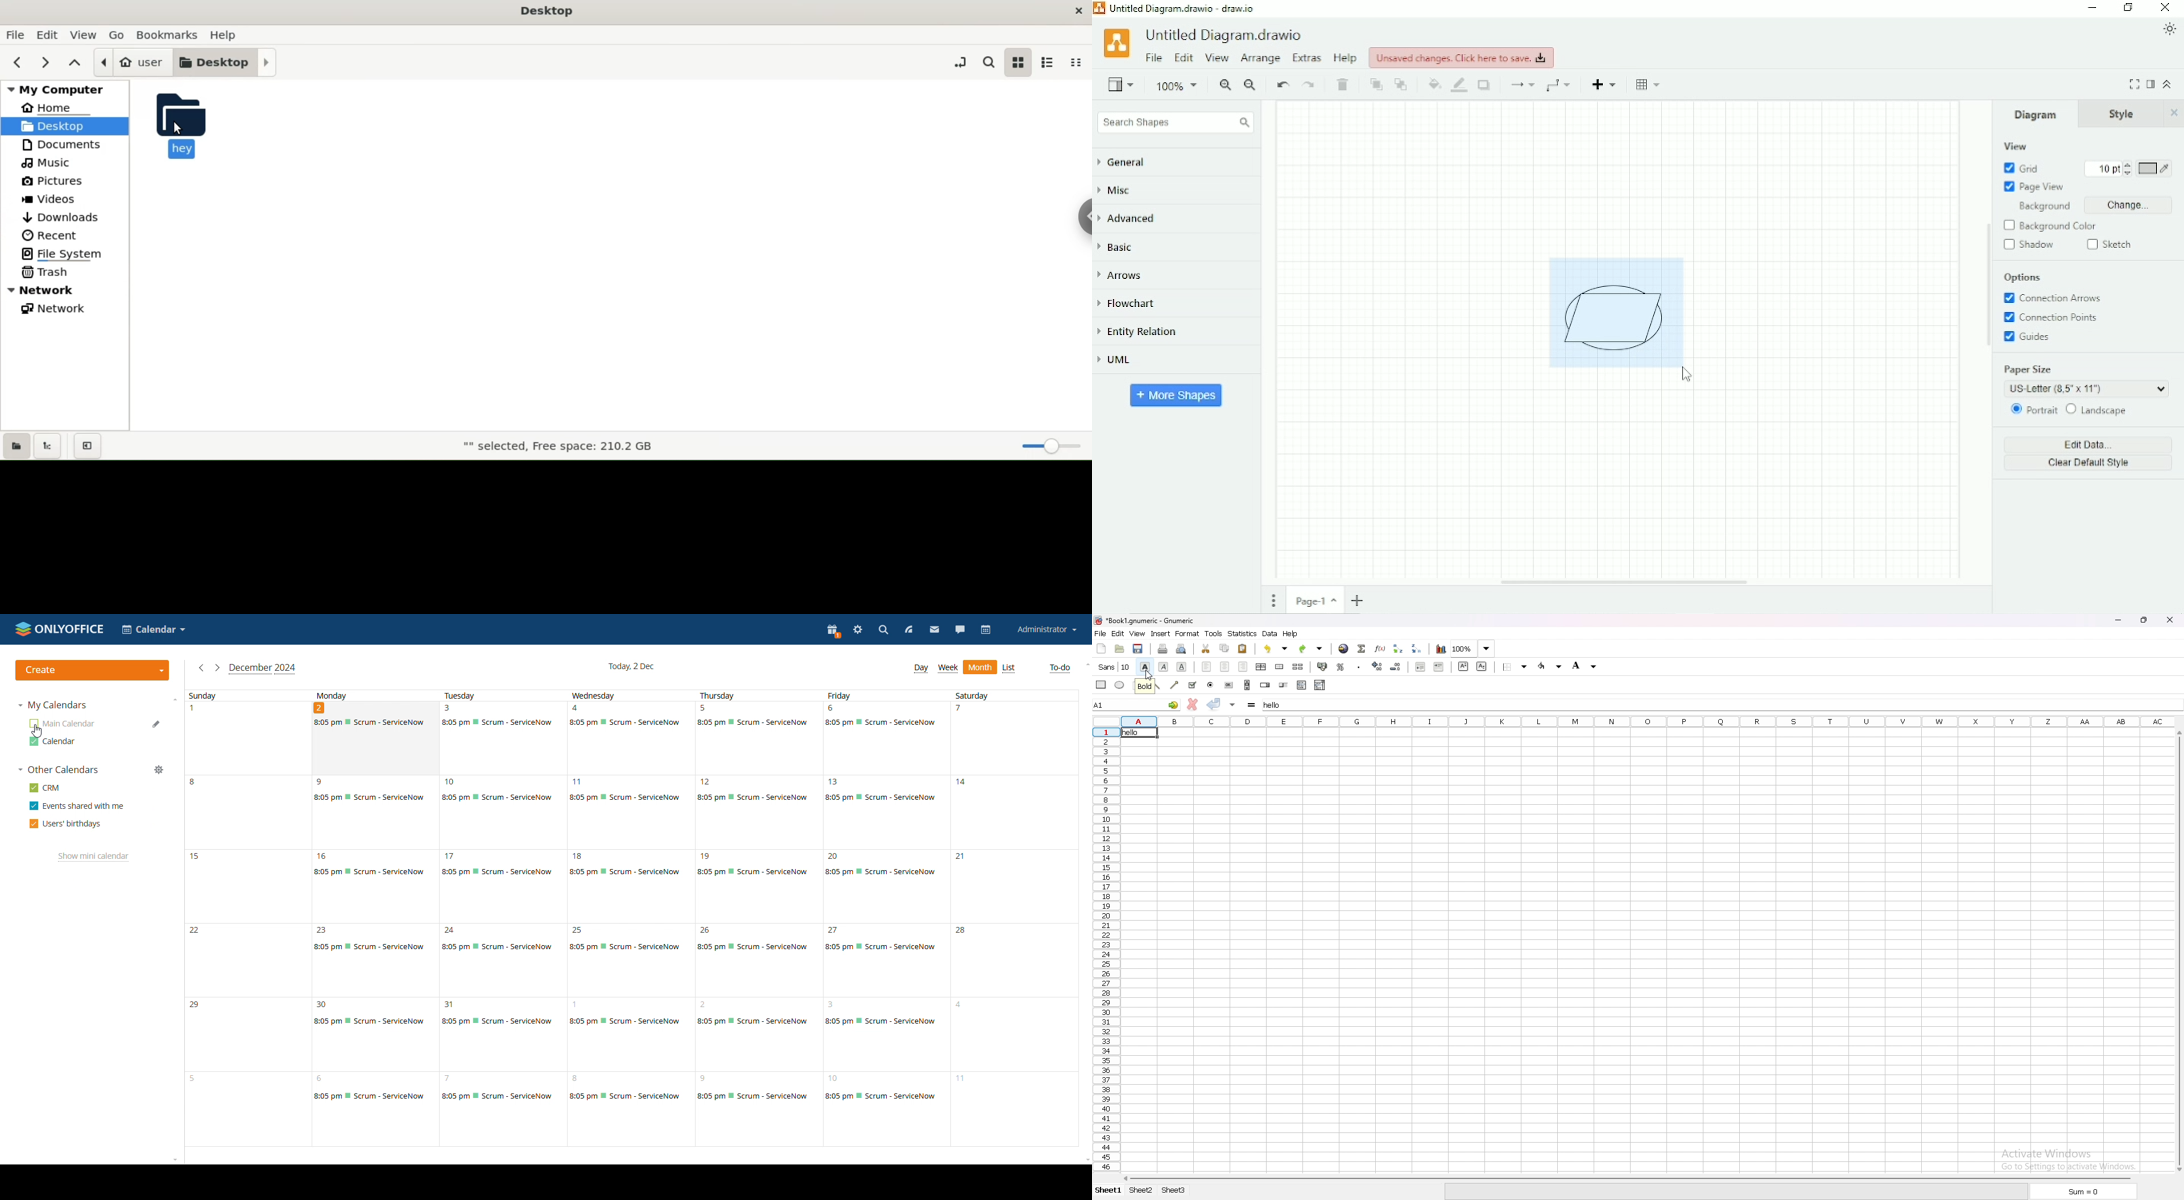 The height and width of the screenshot is (1204, 2184). Describe the element at coordinates (2036, 114) in the screenshot. I see `Diagram` at that location.